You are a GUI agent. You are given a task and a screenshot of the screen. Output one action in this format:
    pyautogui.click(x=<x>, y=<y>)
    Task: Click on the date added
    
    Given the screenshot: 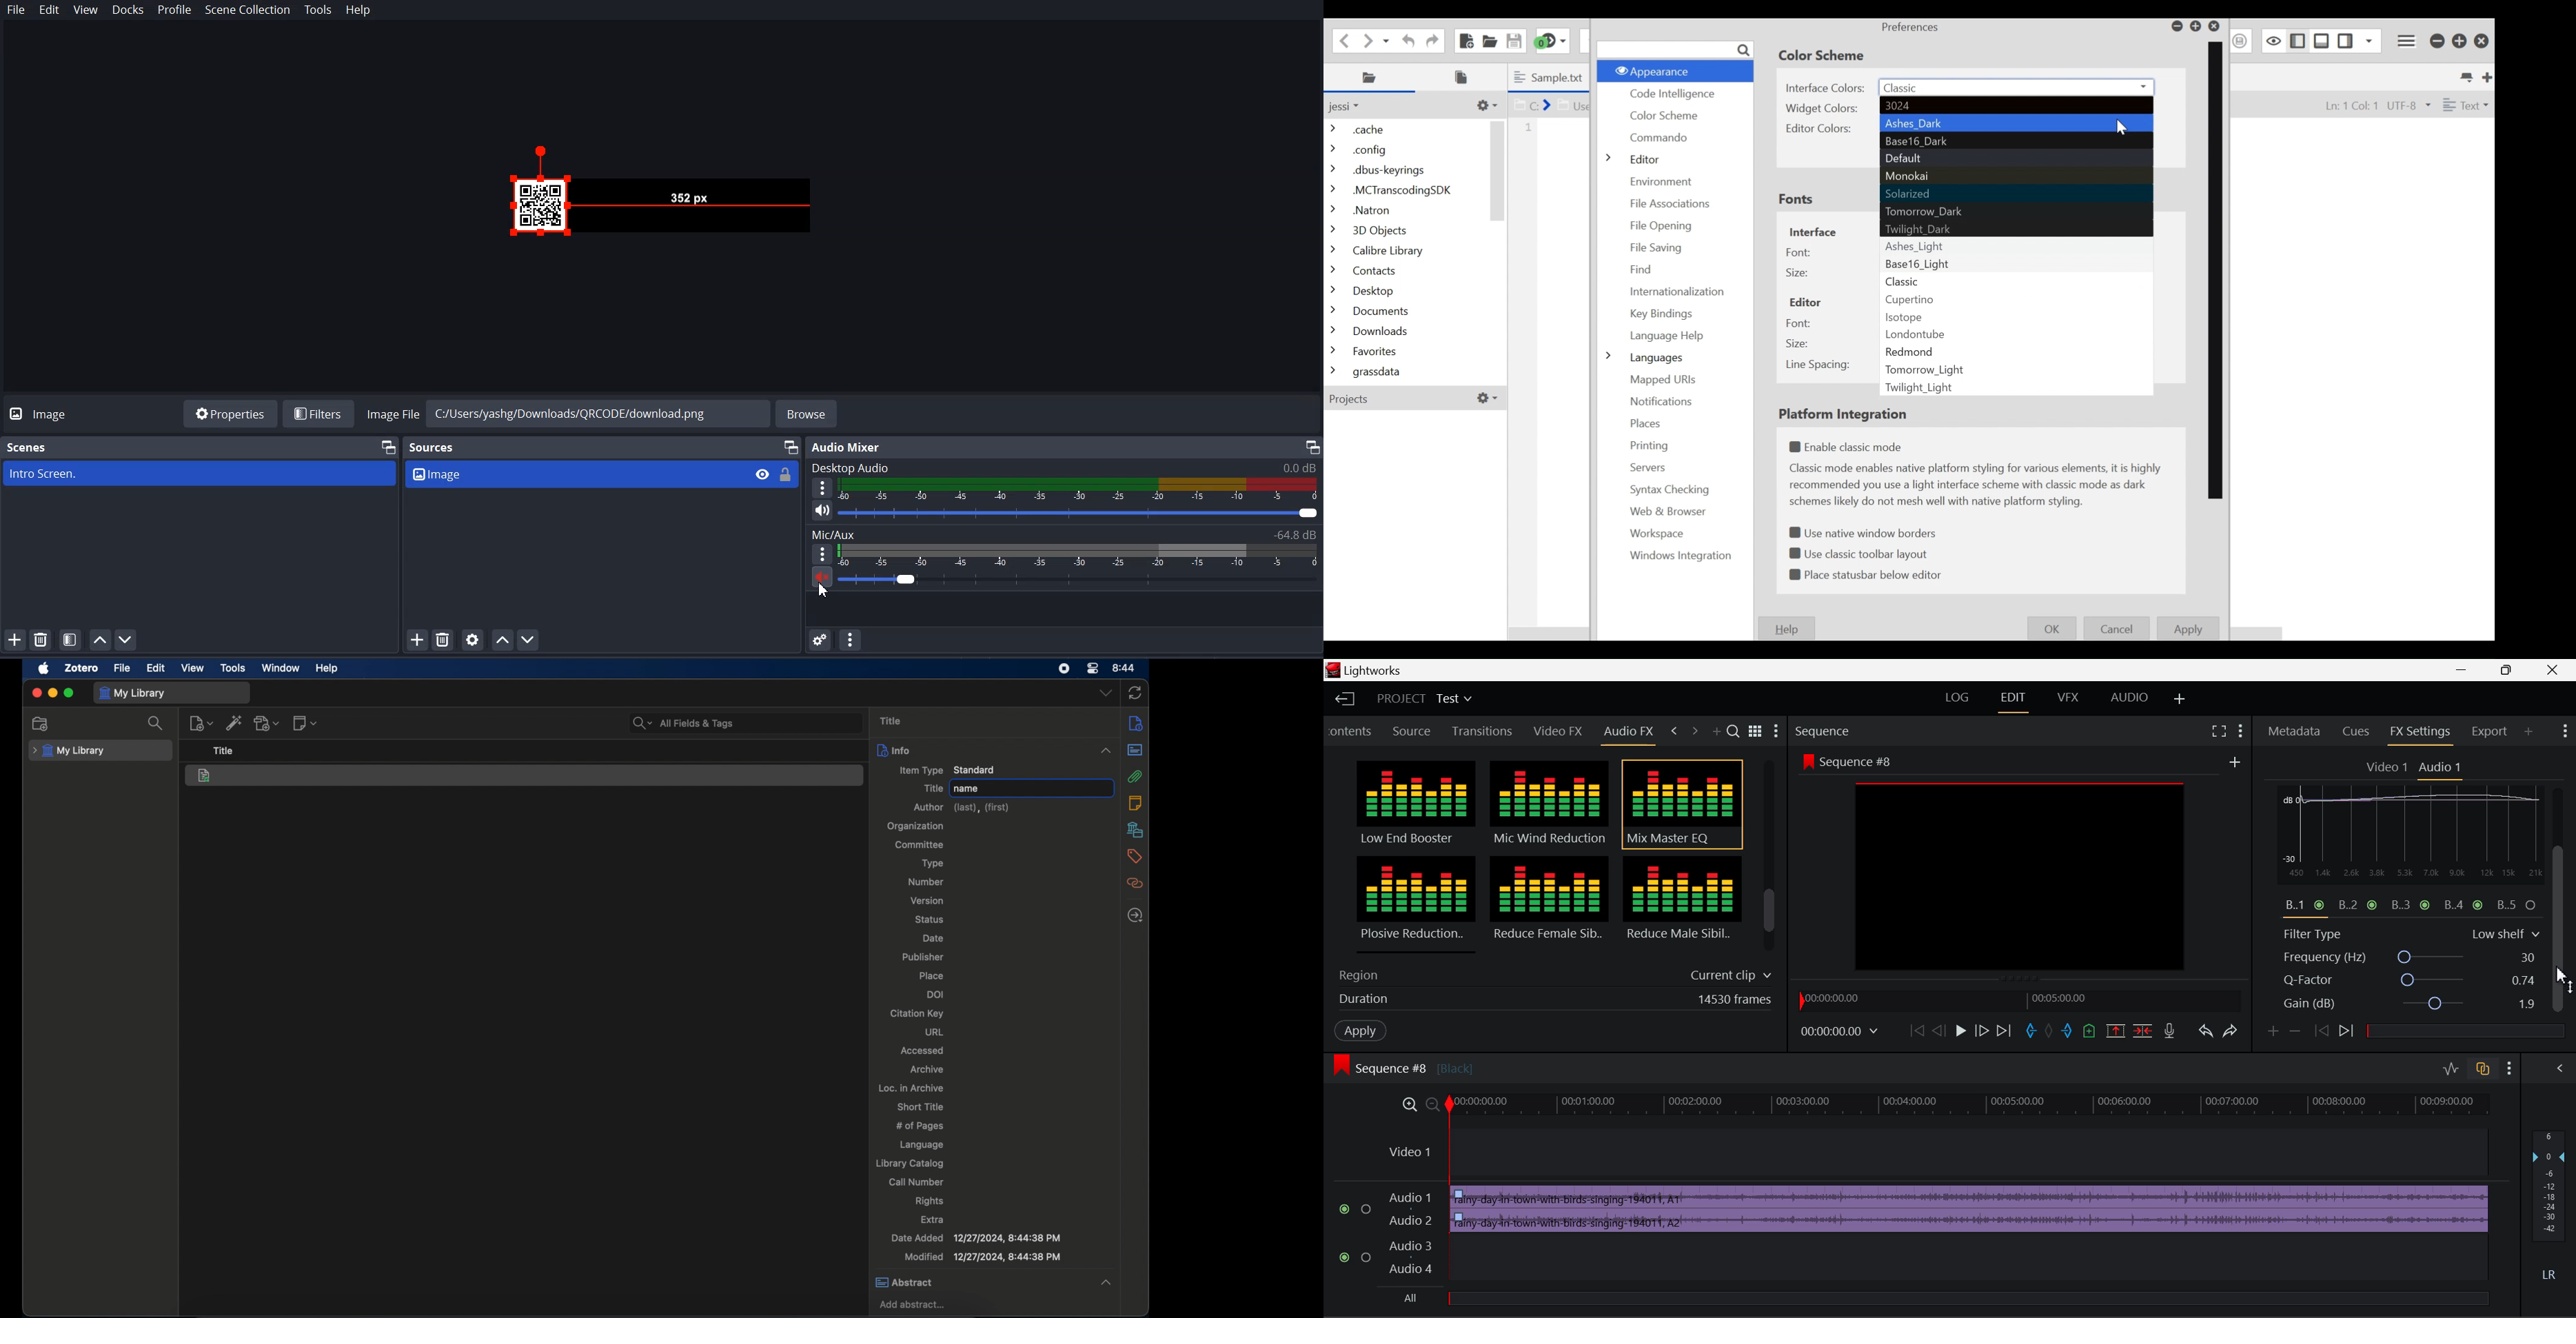 What is the action you would take?
    pyautogui.click(x=976, y=1237)
    